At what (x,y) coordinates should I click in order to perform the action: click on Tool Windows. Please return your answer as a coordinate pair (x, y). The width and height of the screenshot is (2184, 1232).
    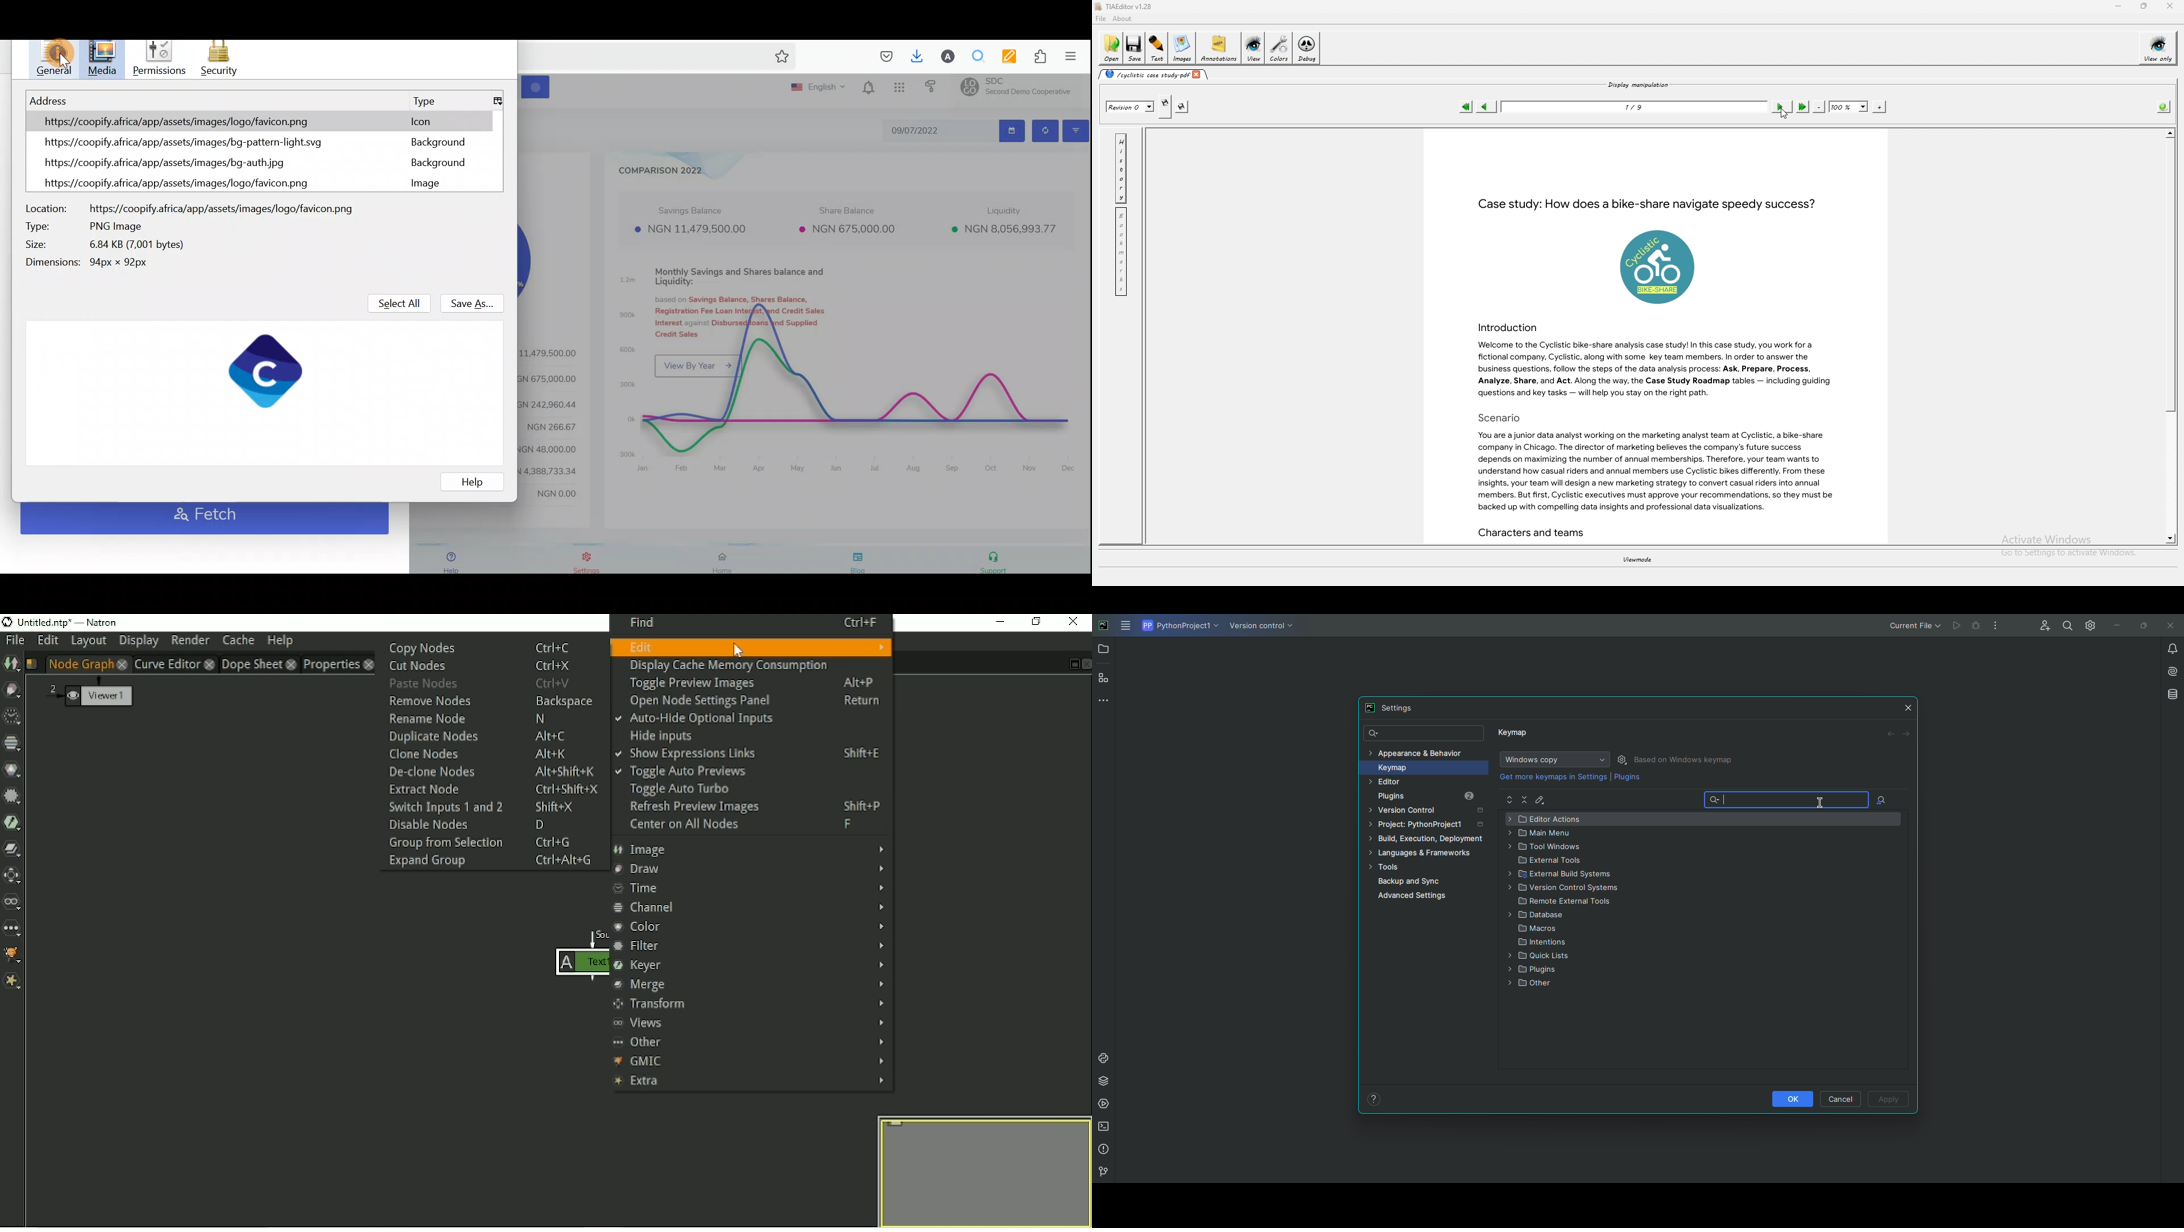
    Looking at the image, I should click on (1546, 848).